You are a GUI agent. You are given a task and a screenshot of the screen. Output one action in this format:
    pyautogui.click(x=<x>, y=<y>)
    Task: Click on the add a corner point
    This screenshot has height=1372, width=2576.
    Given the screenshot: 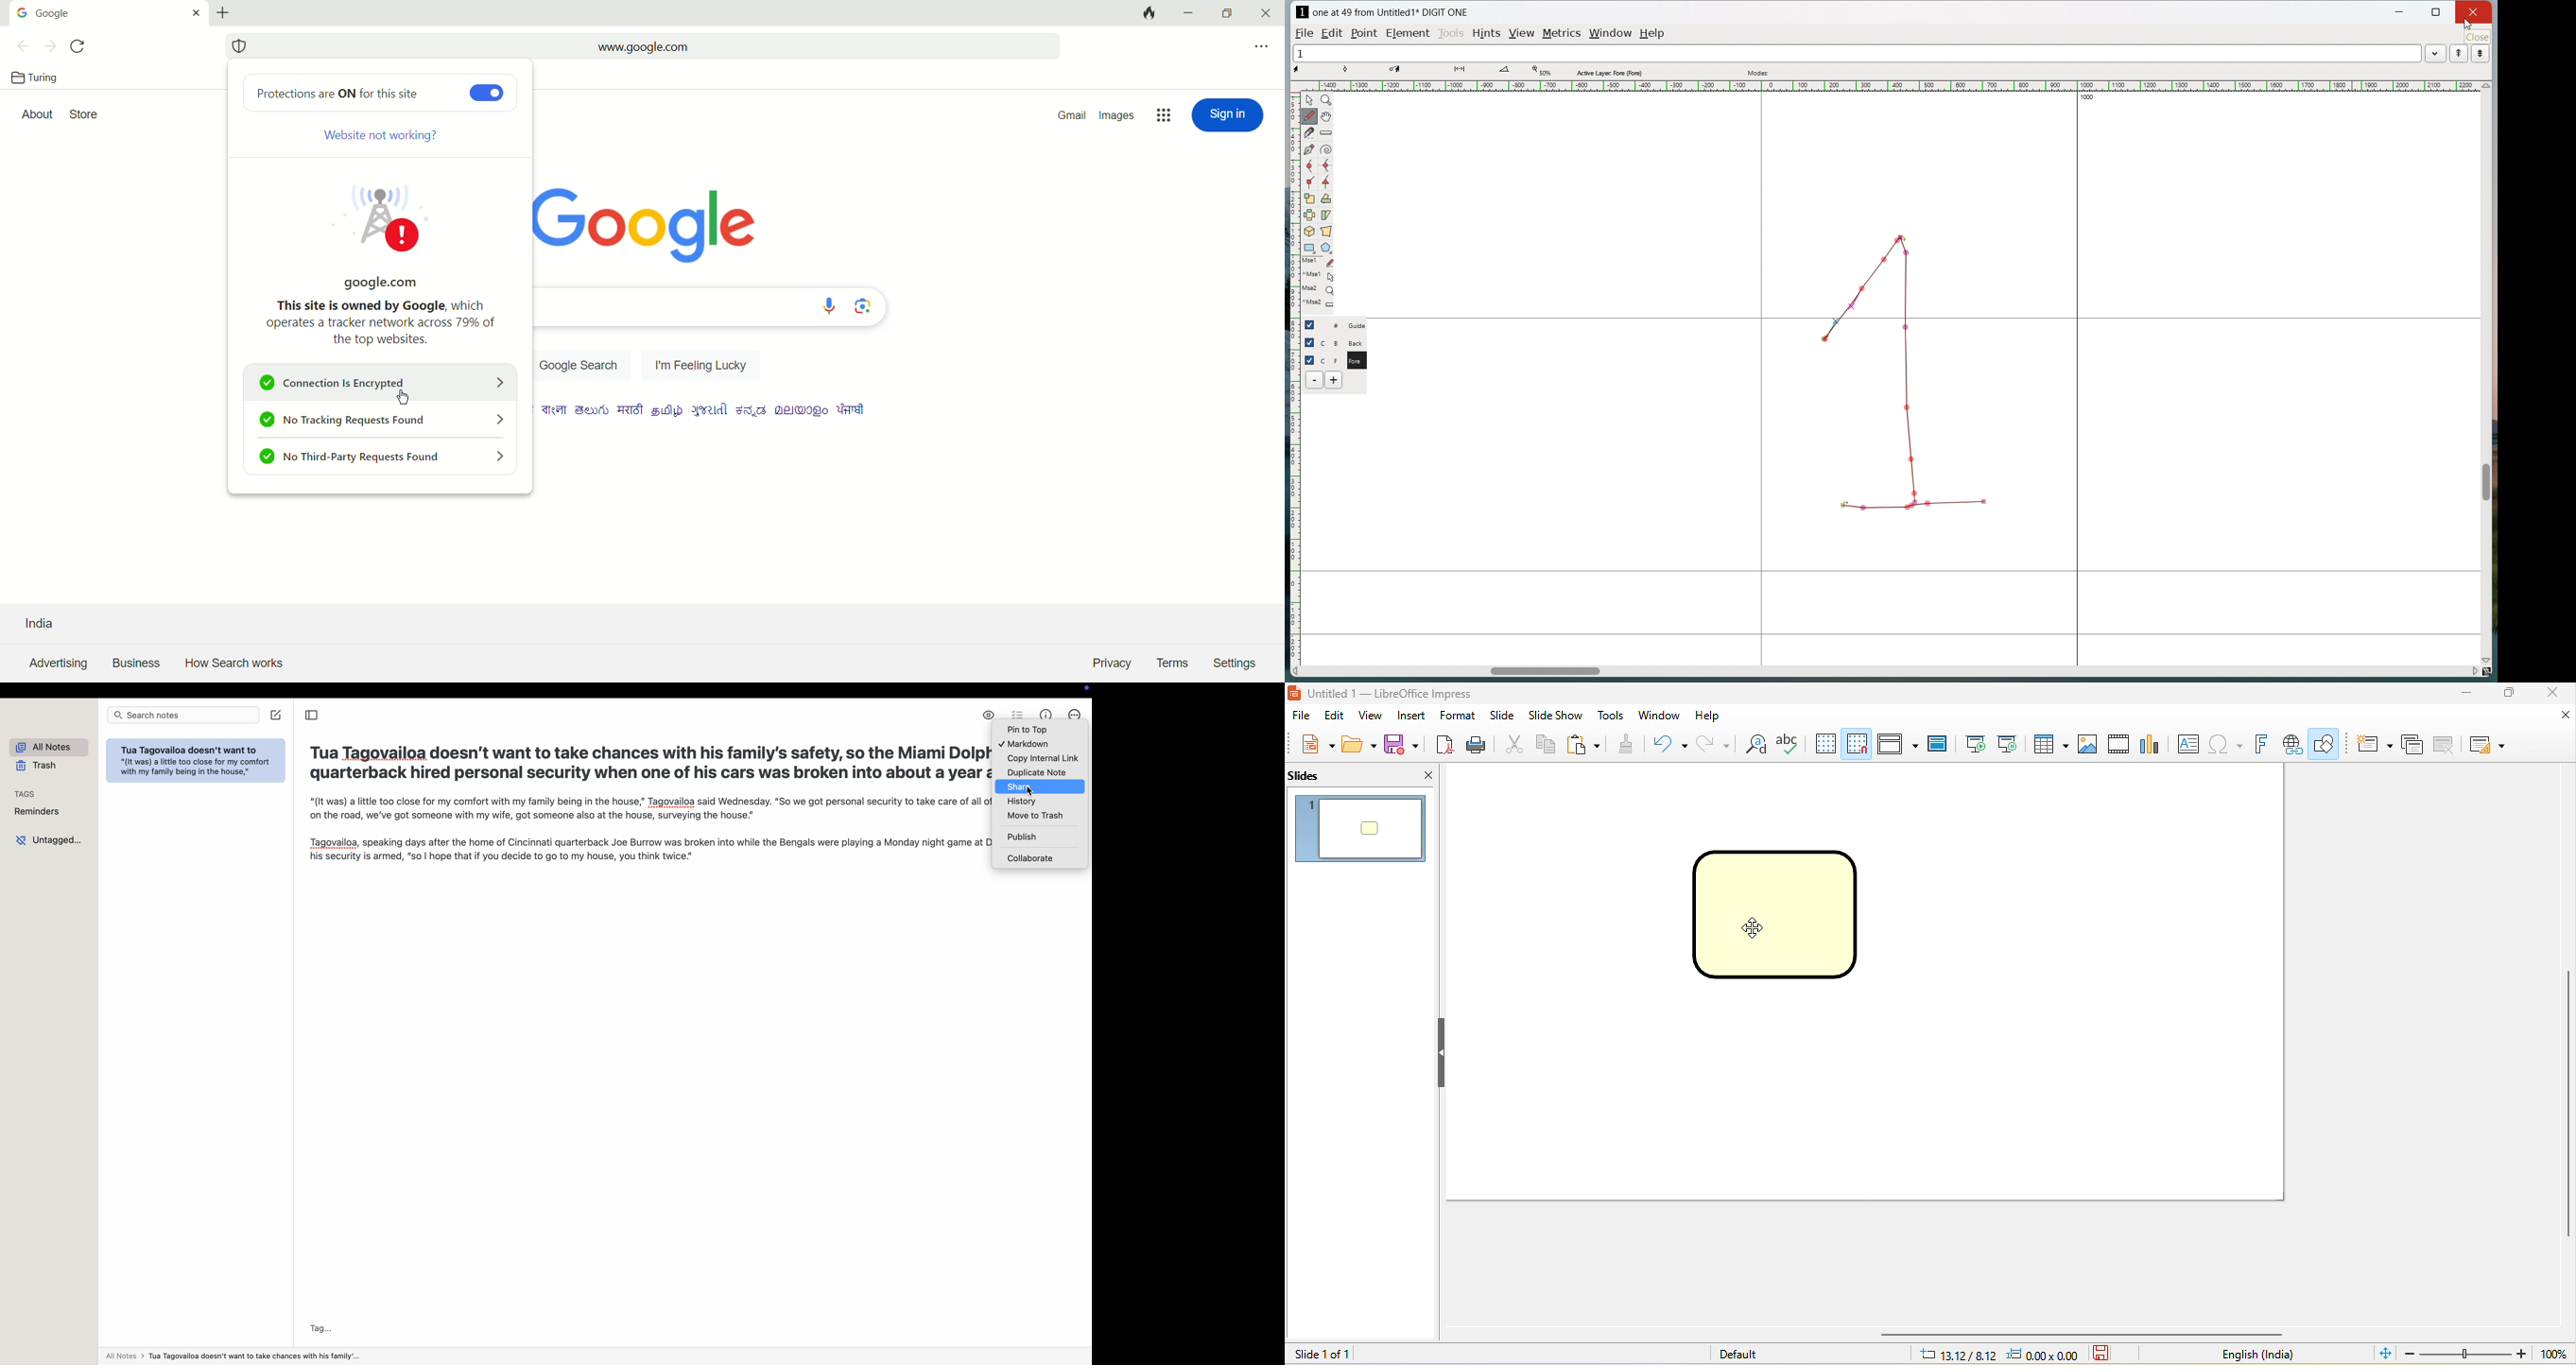 What is the action you would take?
    pyautogui.click(x=1310, y=182)
    